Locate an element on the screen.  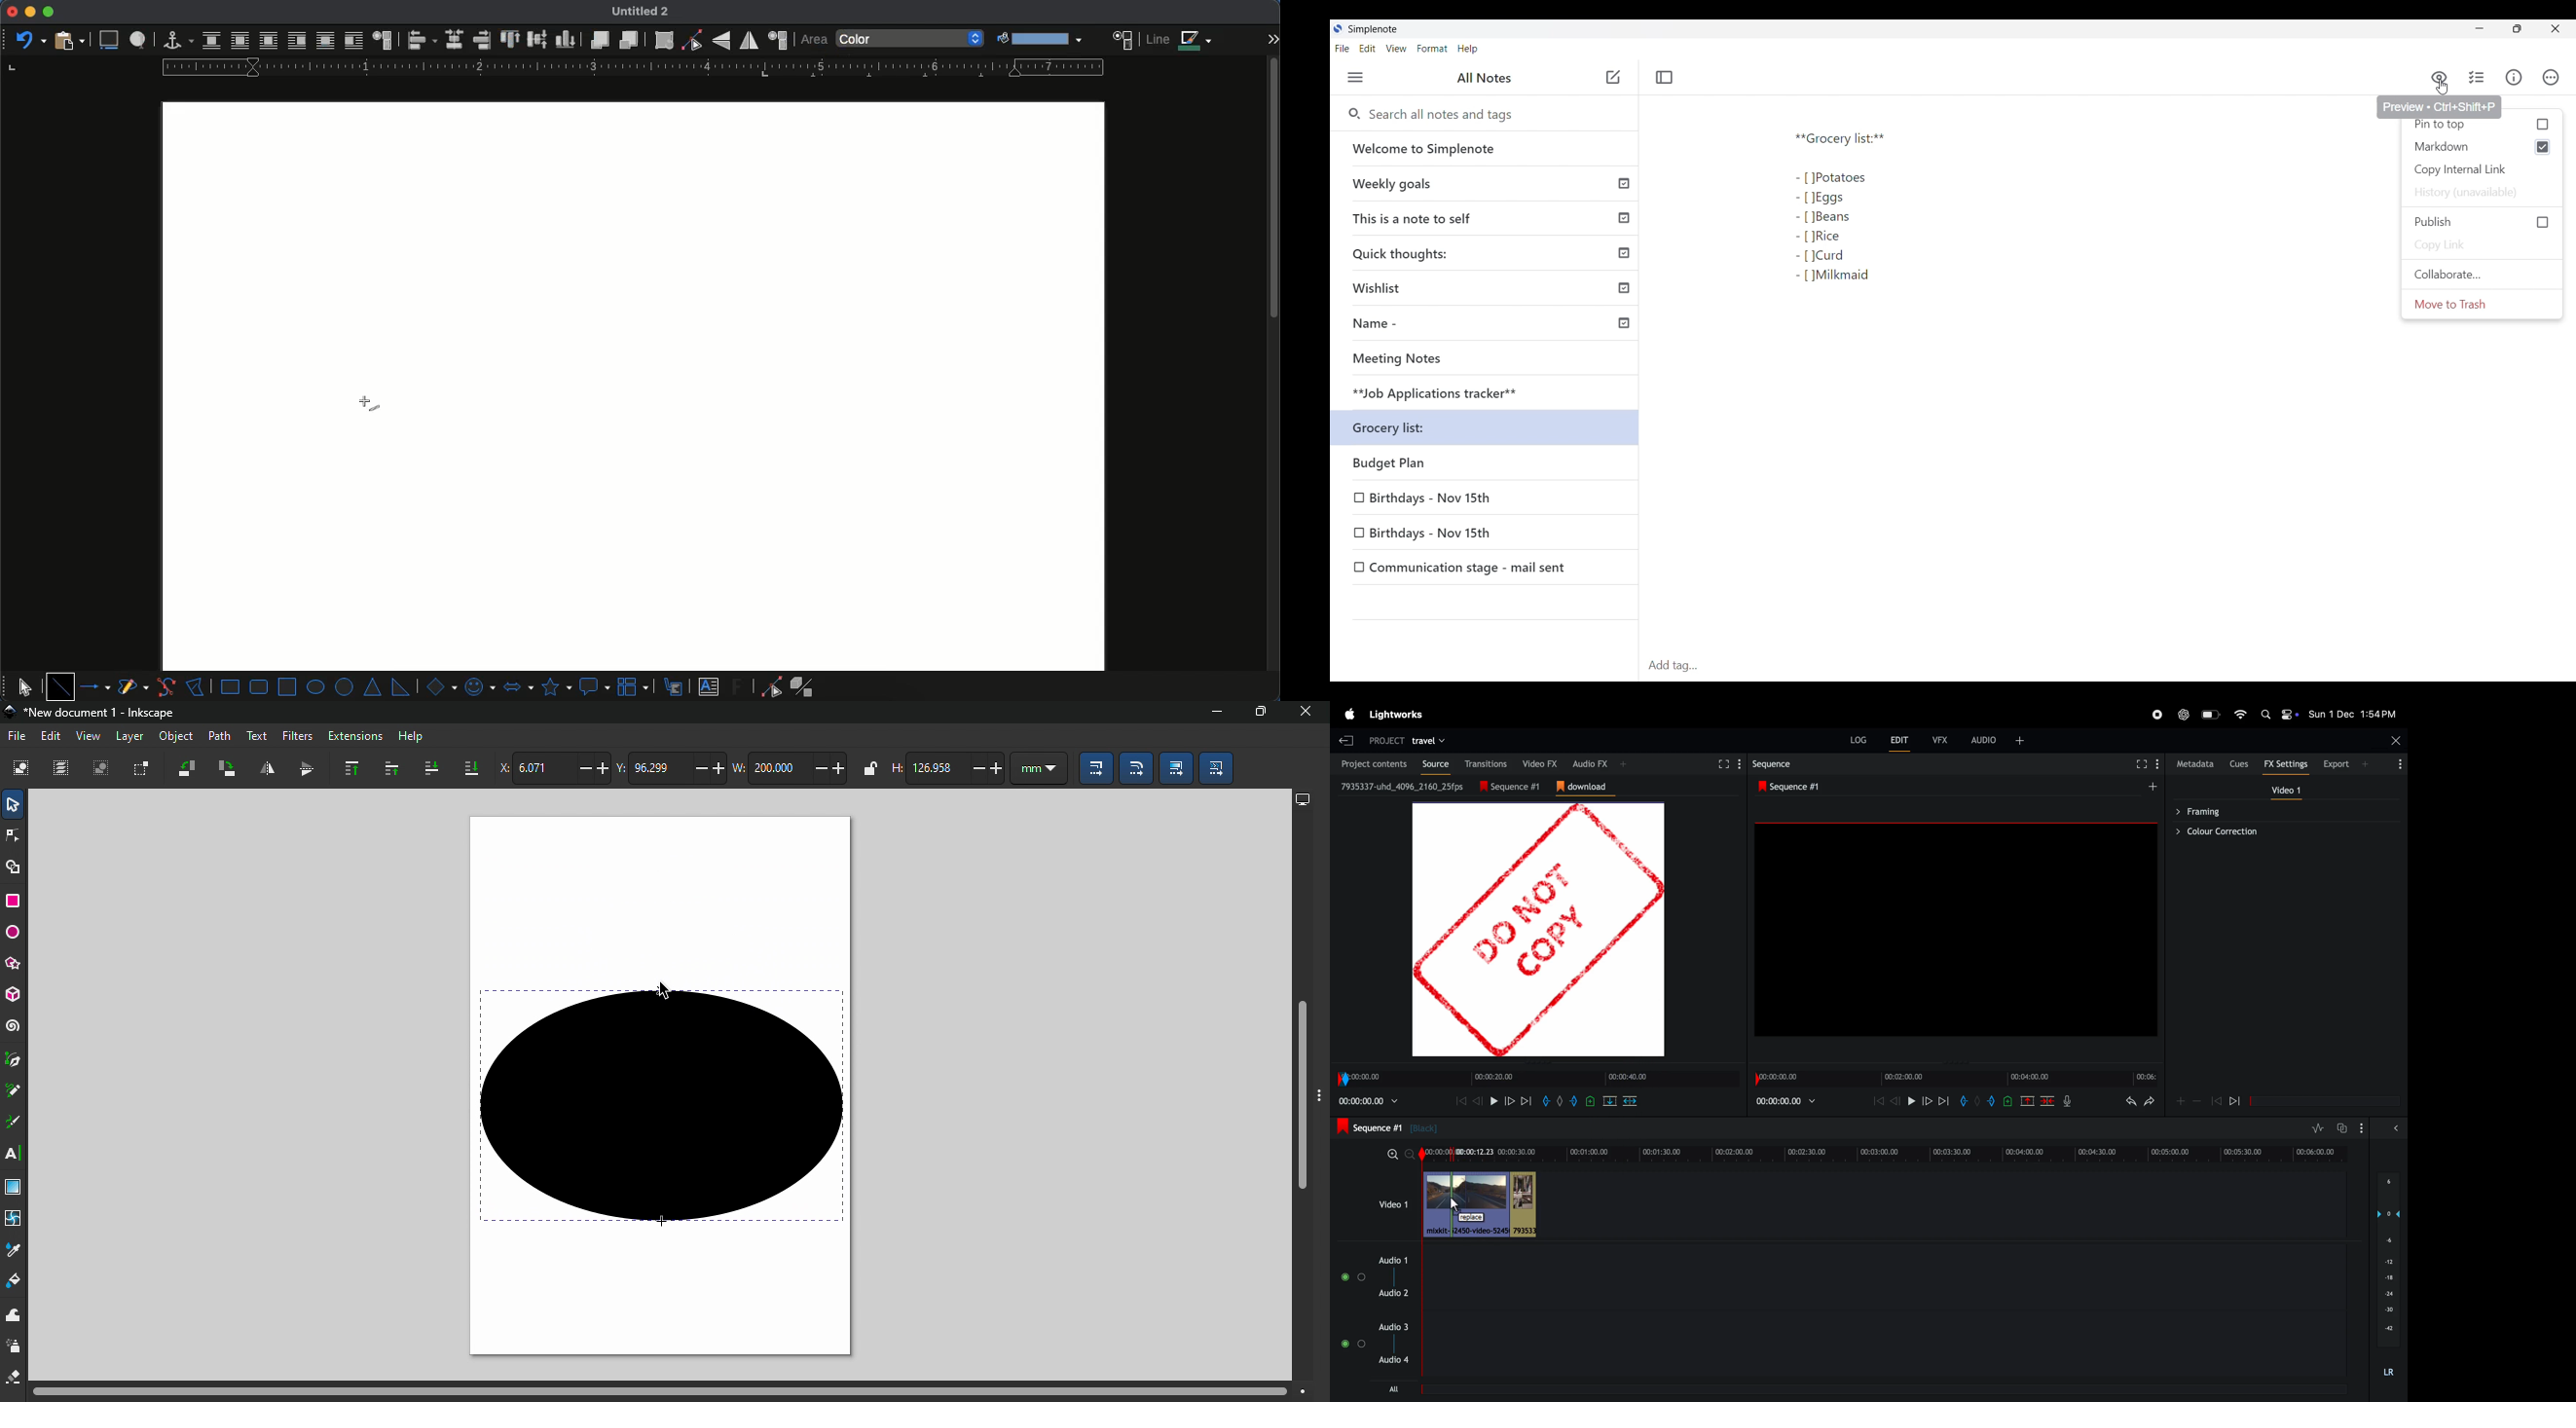
expand is located at coordinates (2396, 1128).